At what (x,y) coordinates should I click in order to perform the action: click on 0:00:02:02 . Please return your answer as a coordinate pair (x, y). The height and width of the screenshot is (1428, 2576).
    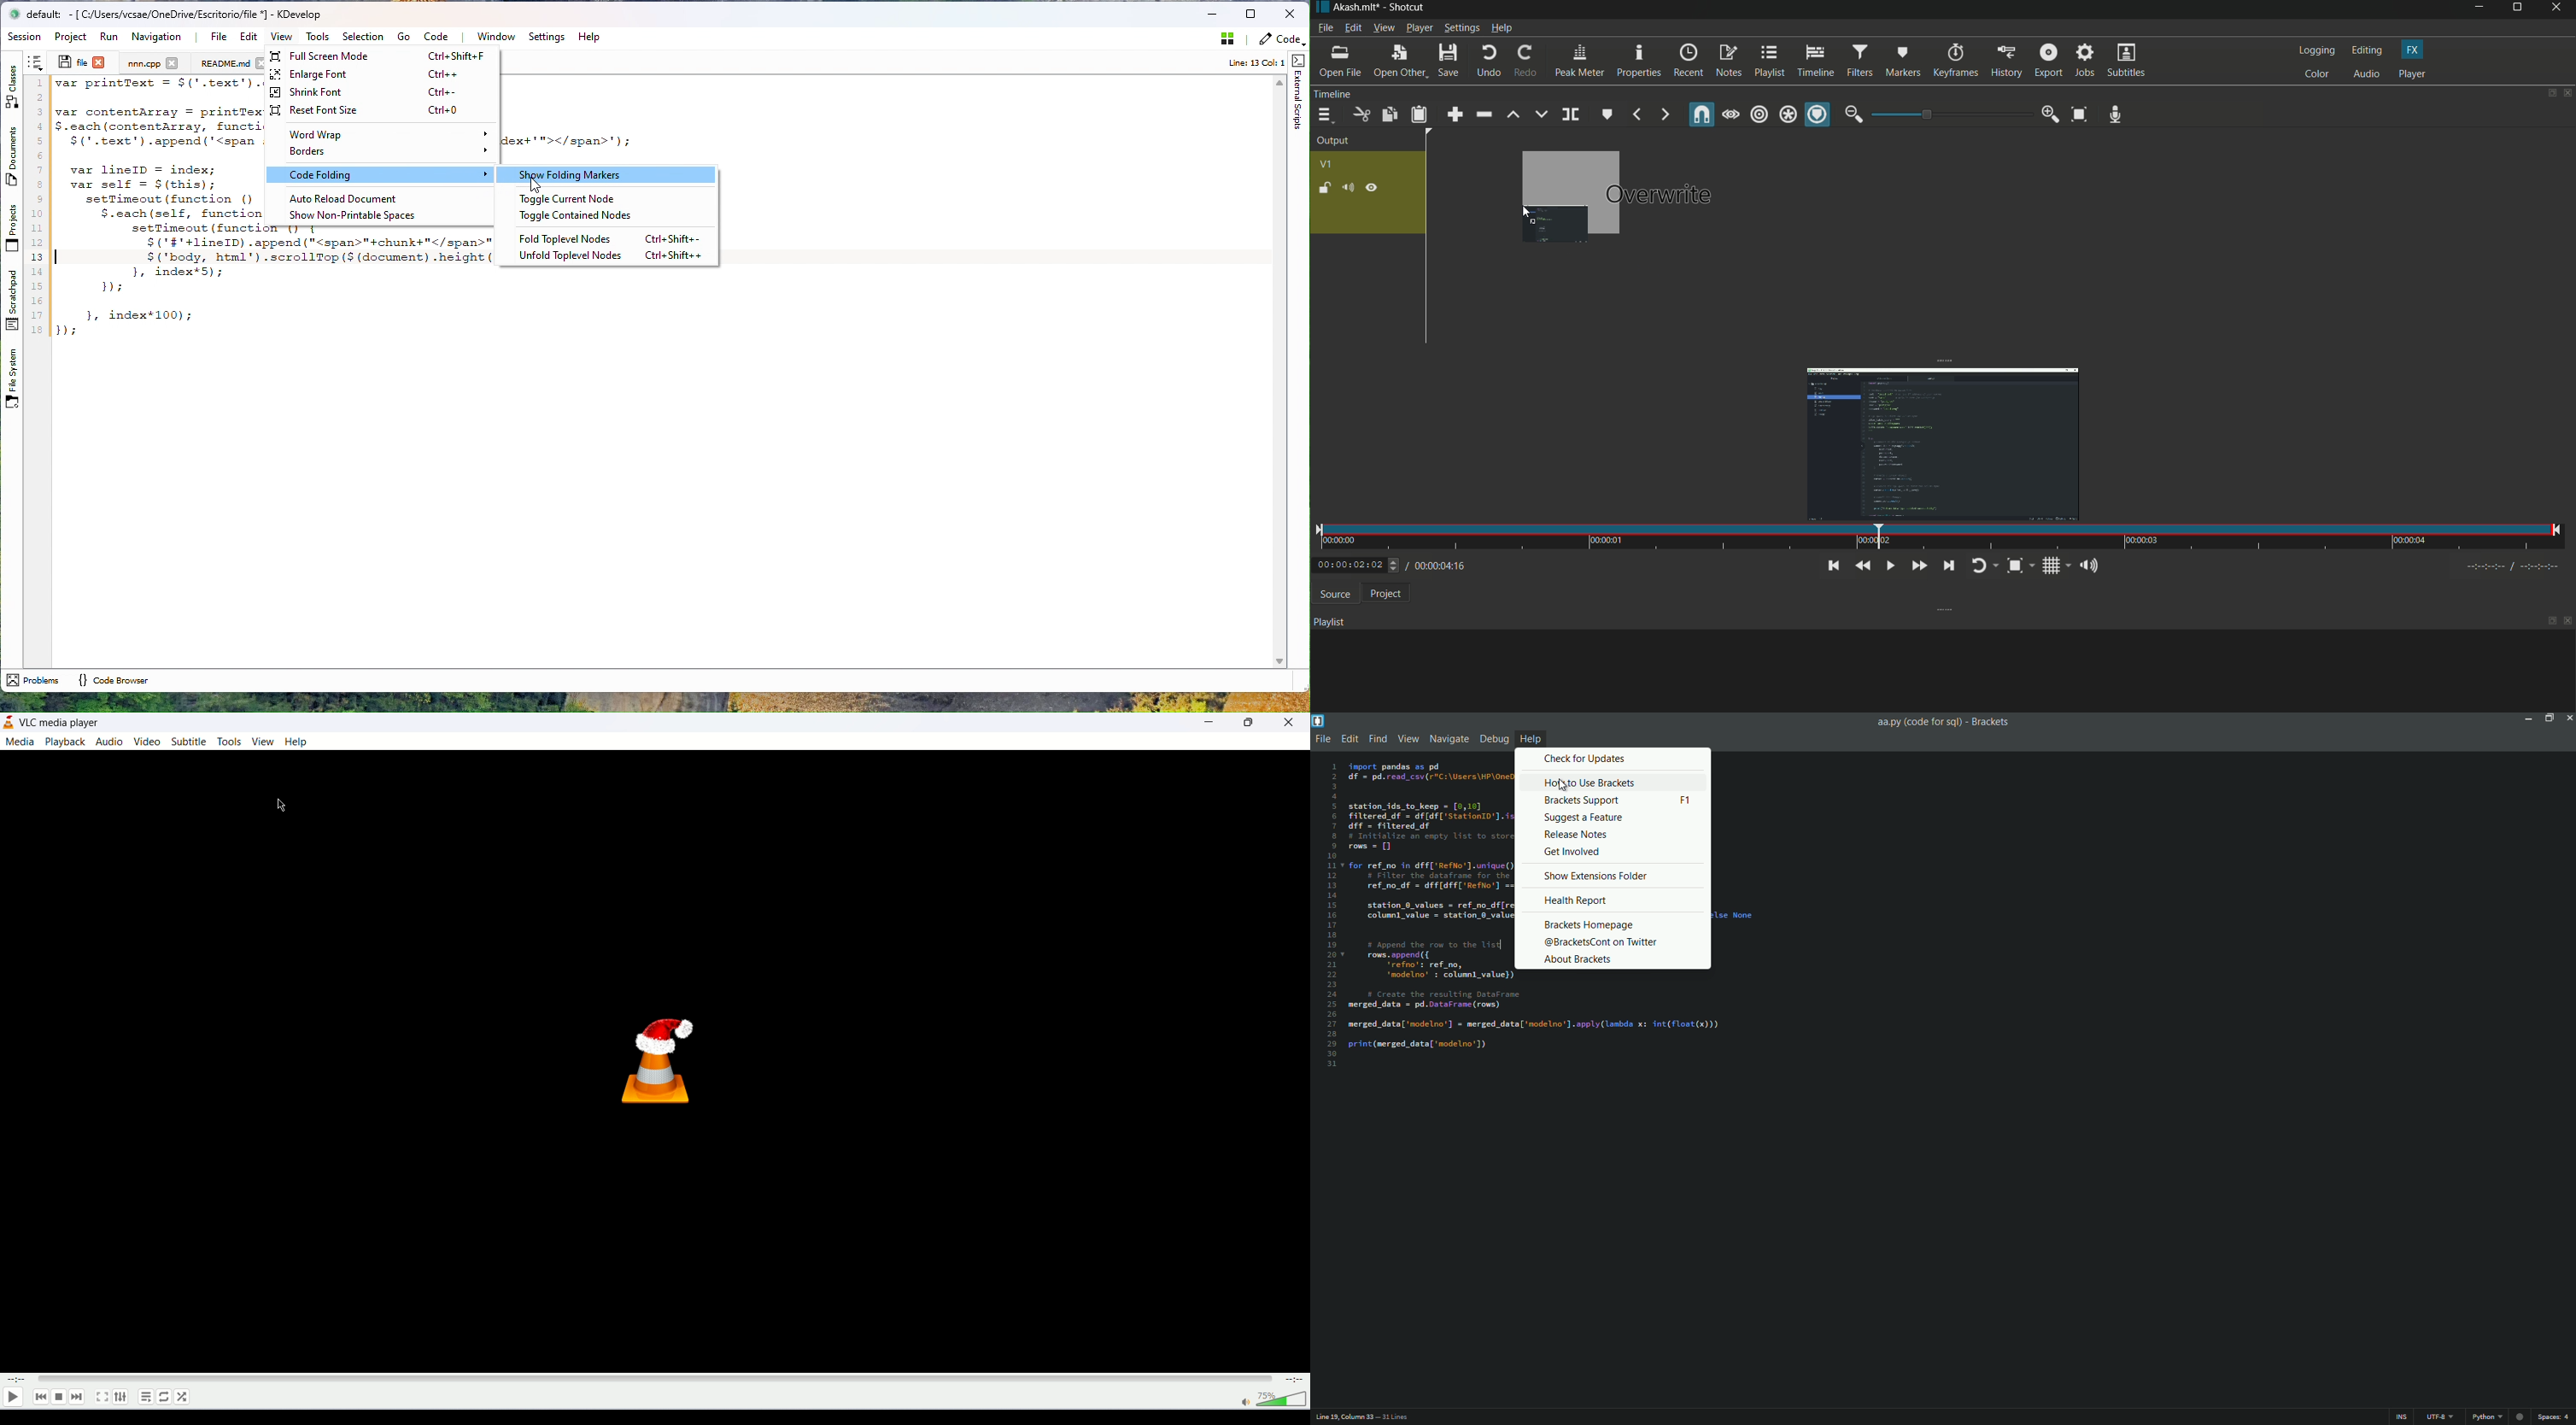
    Looking at the image, I should click on (1357, 565).